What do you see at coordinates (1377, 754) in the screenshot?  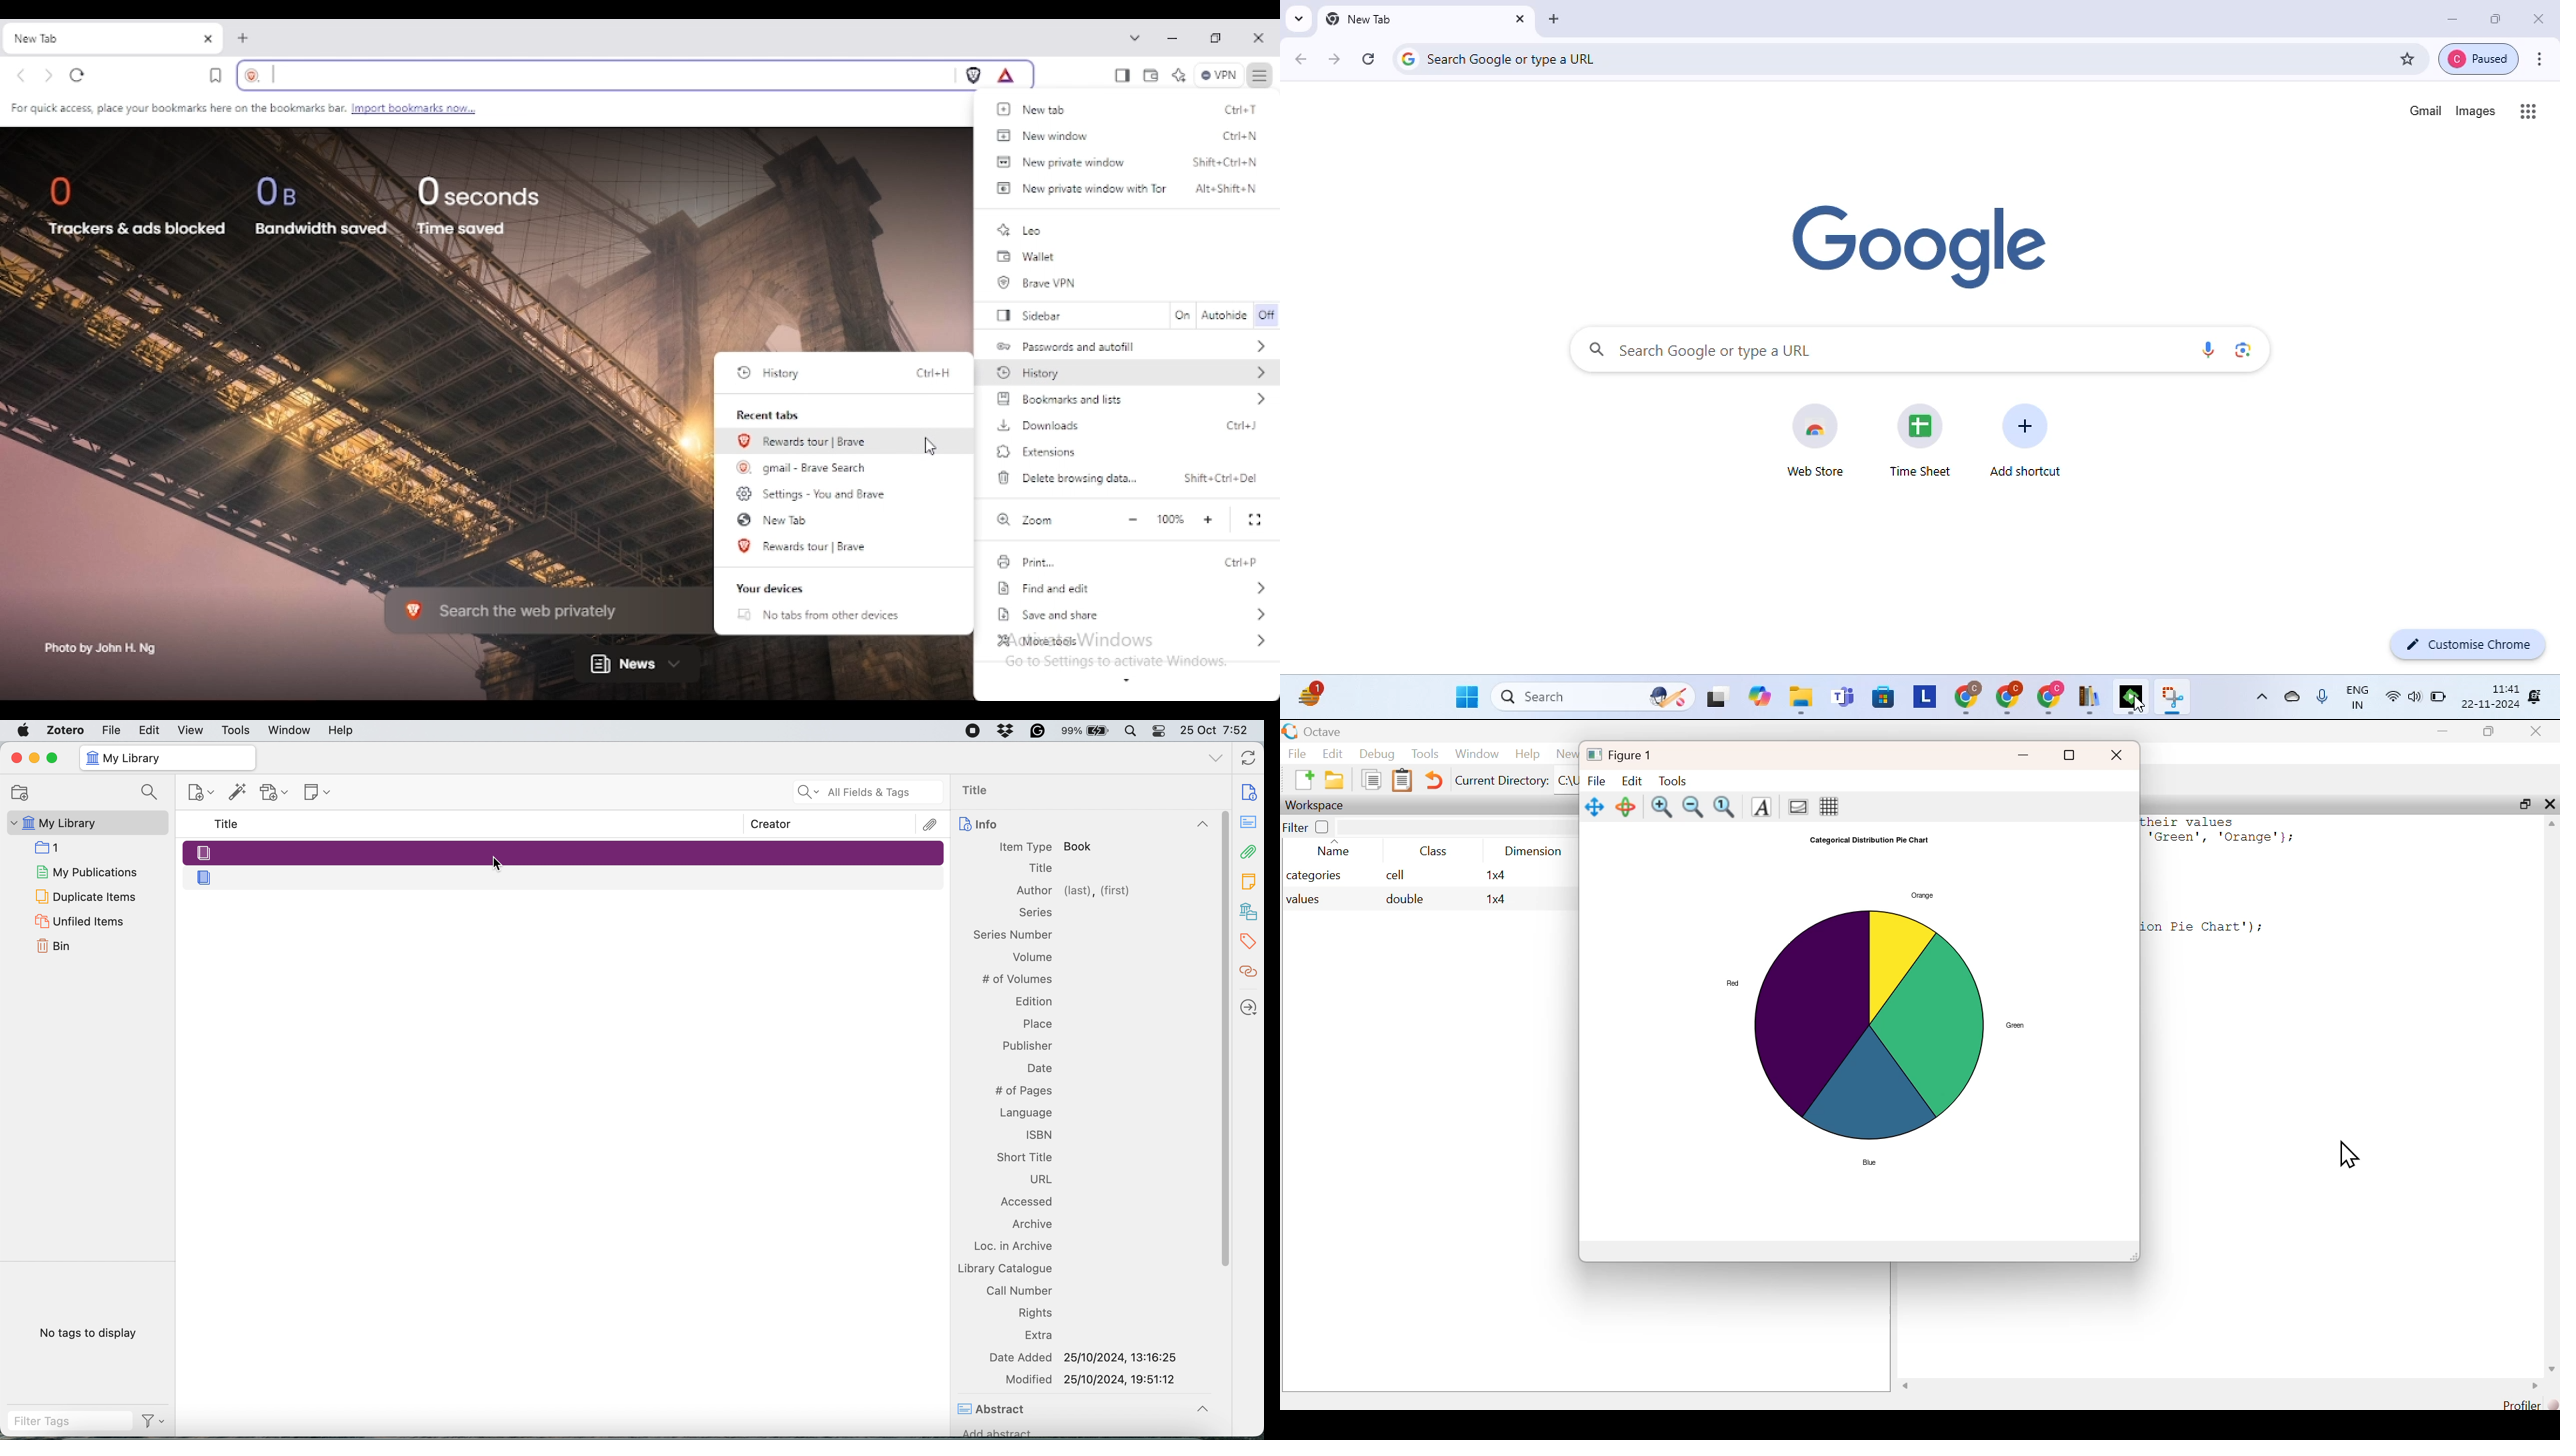 I see `Debug` at bounding box center [1377, 754].